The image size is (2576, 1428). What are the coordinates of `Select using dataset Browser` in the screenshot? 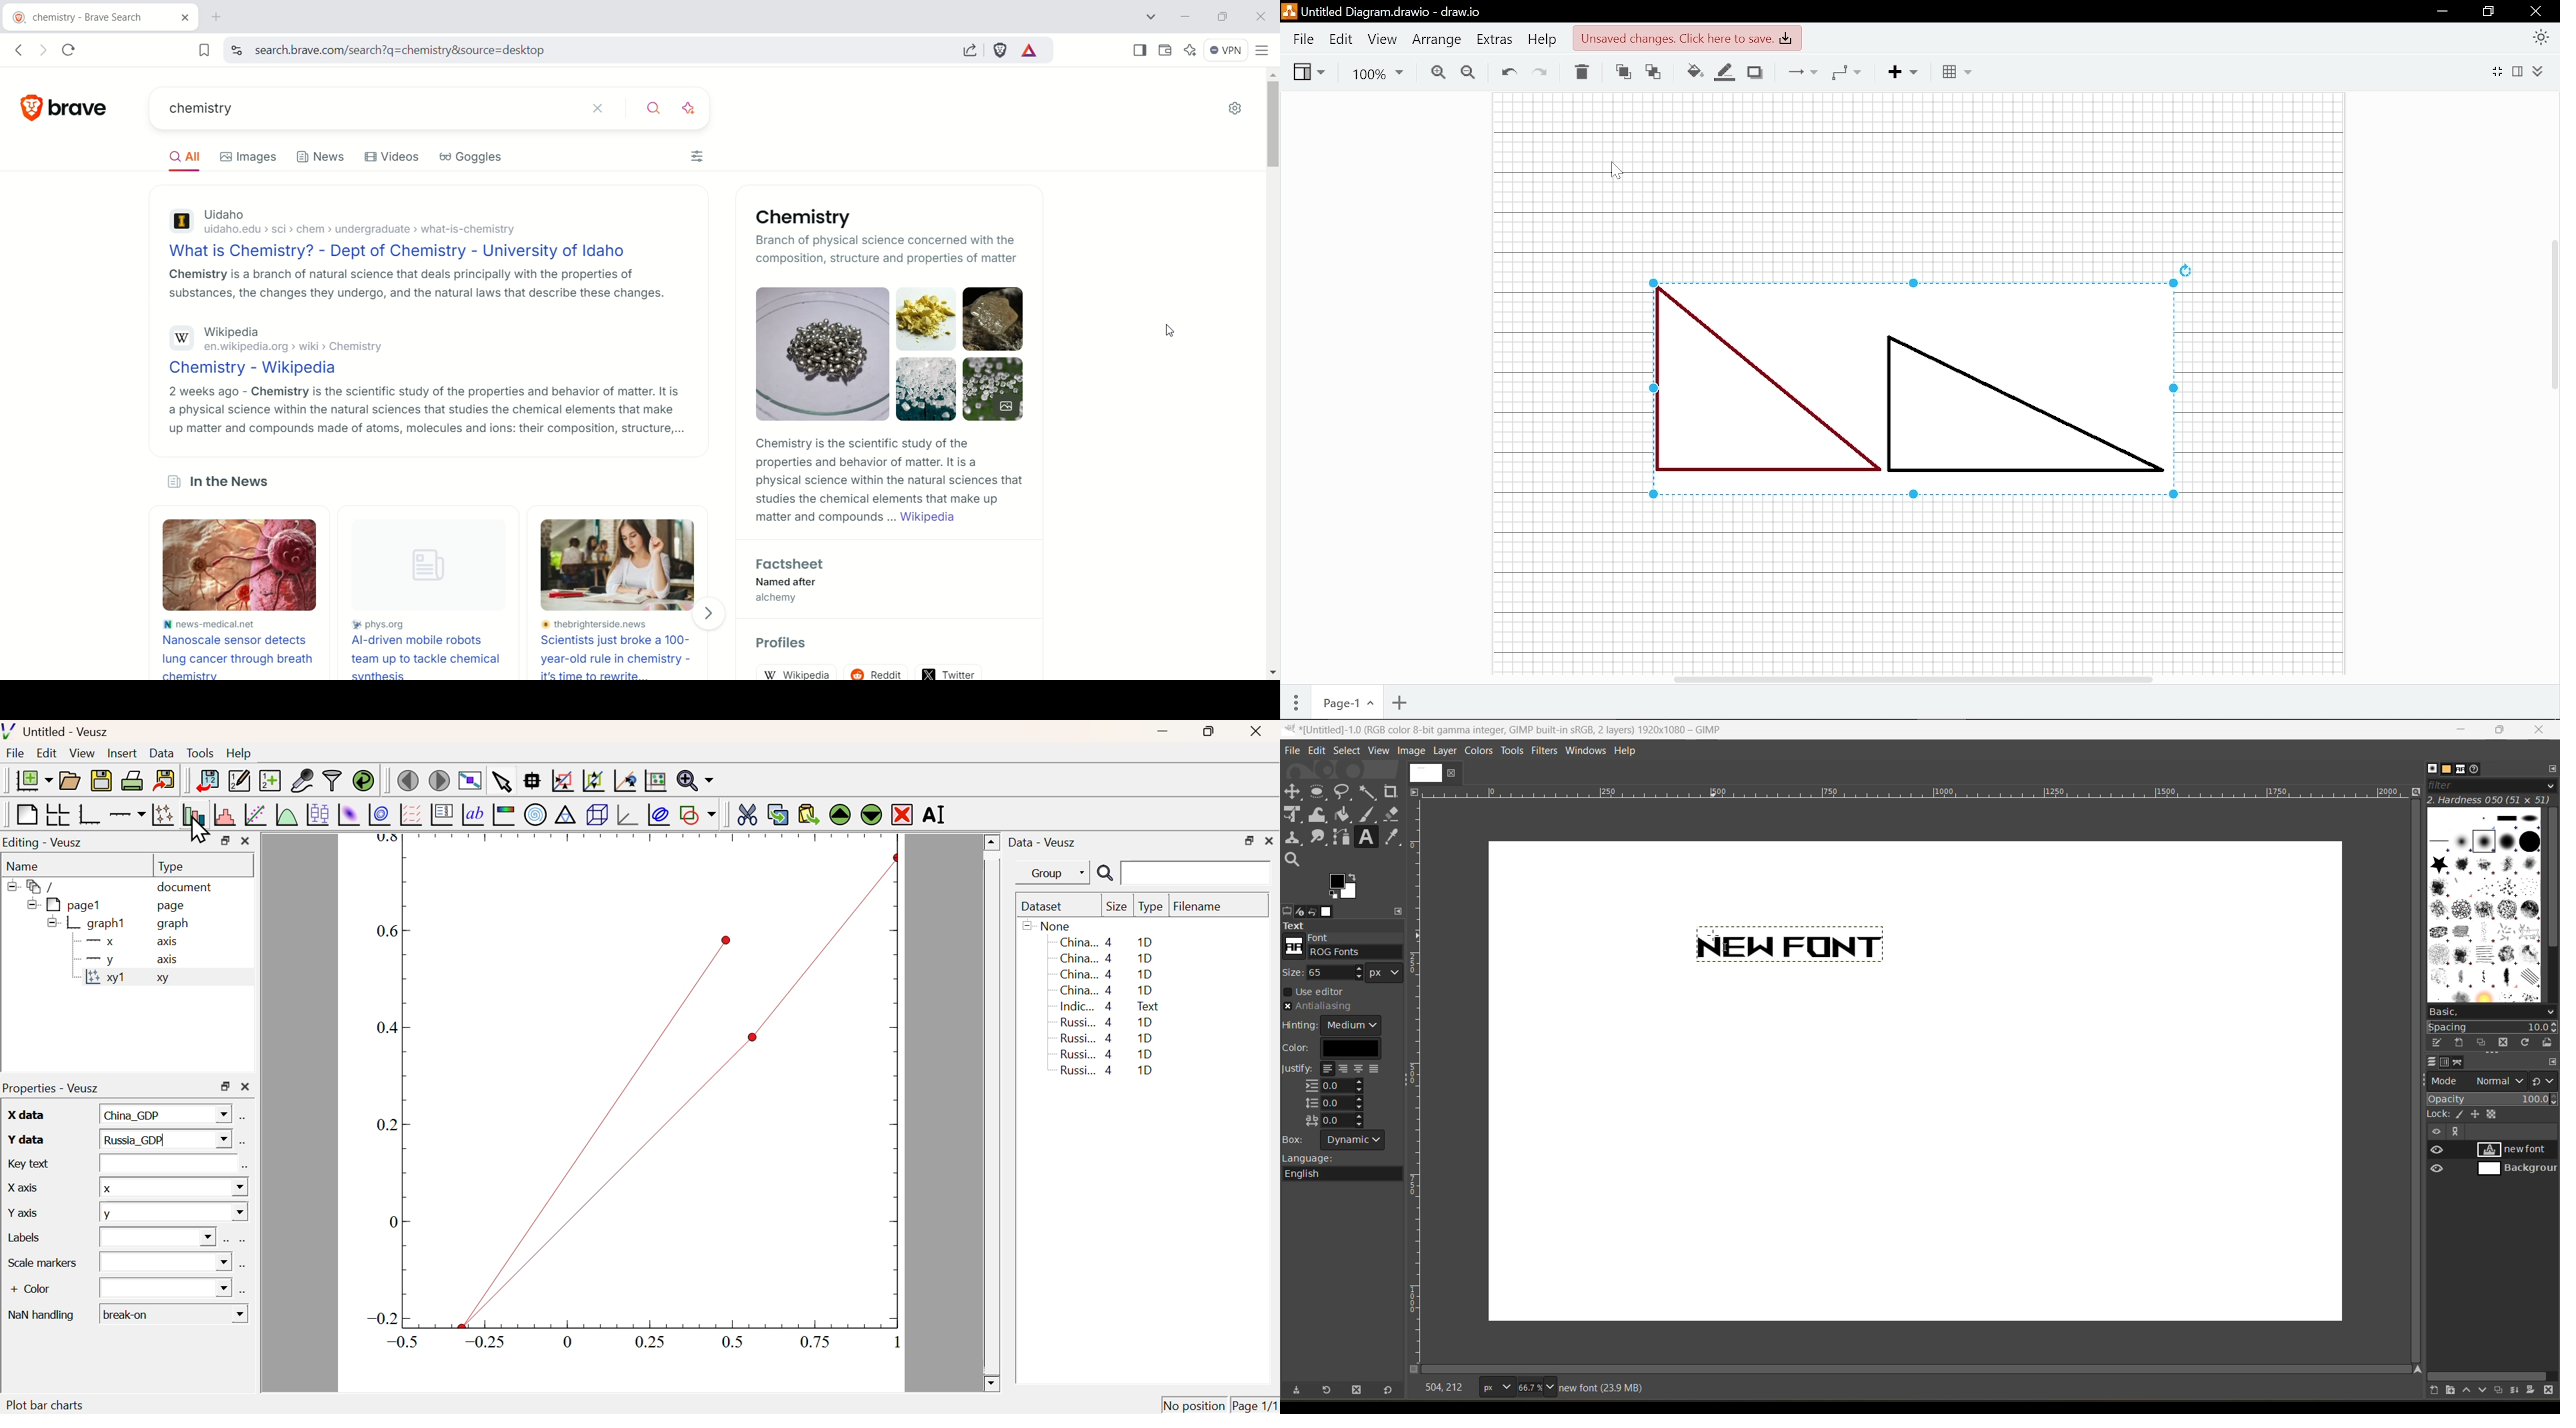 It's located at (241, 1242).